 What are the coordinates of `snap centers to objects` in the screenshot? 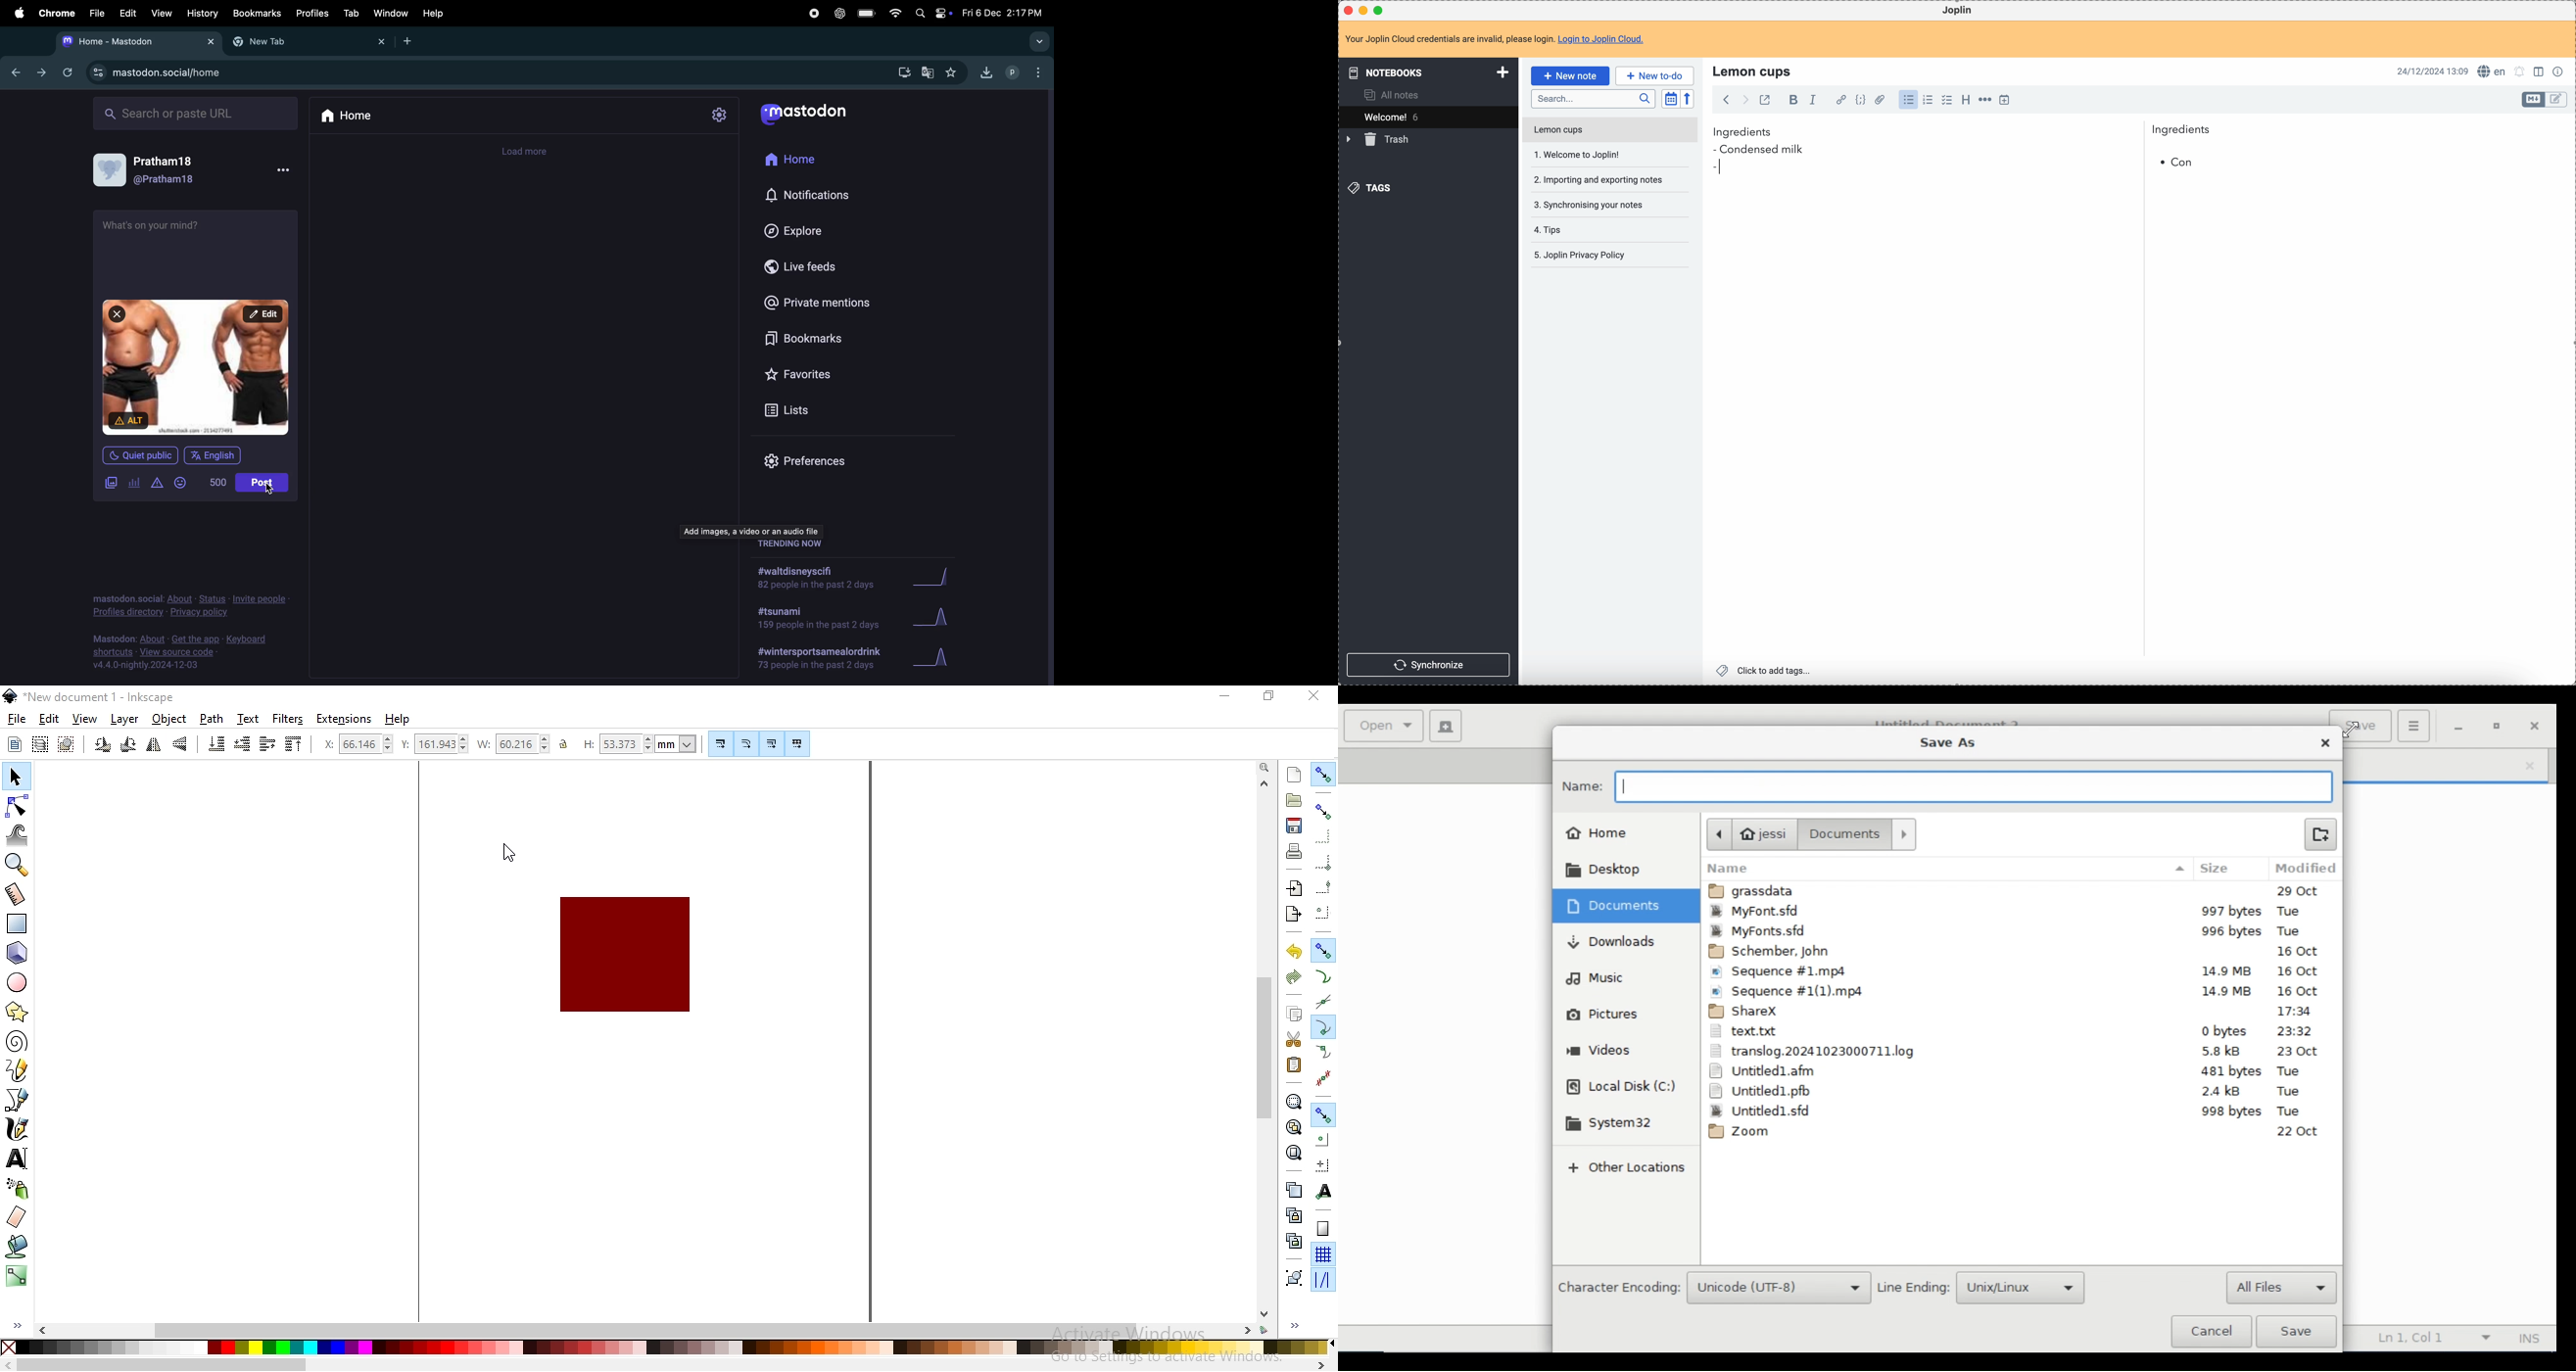 It's located at (1322, 1140).